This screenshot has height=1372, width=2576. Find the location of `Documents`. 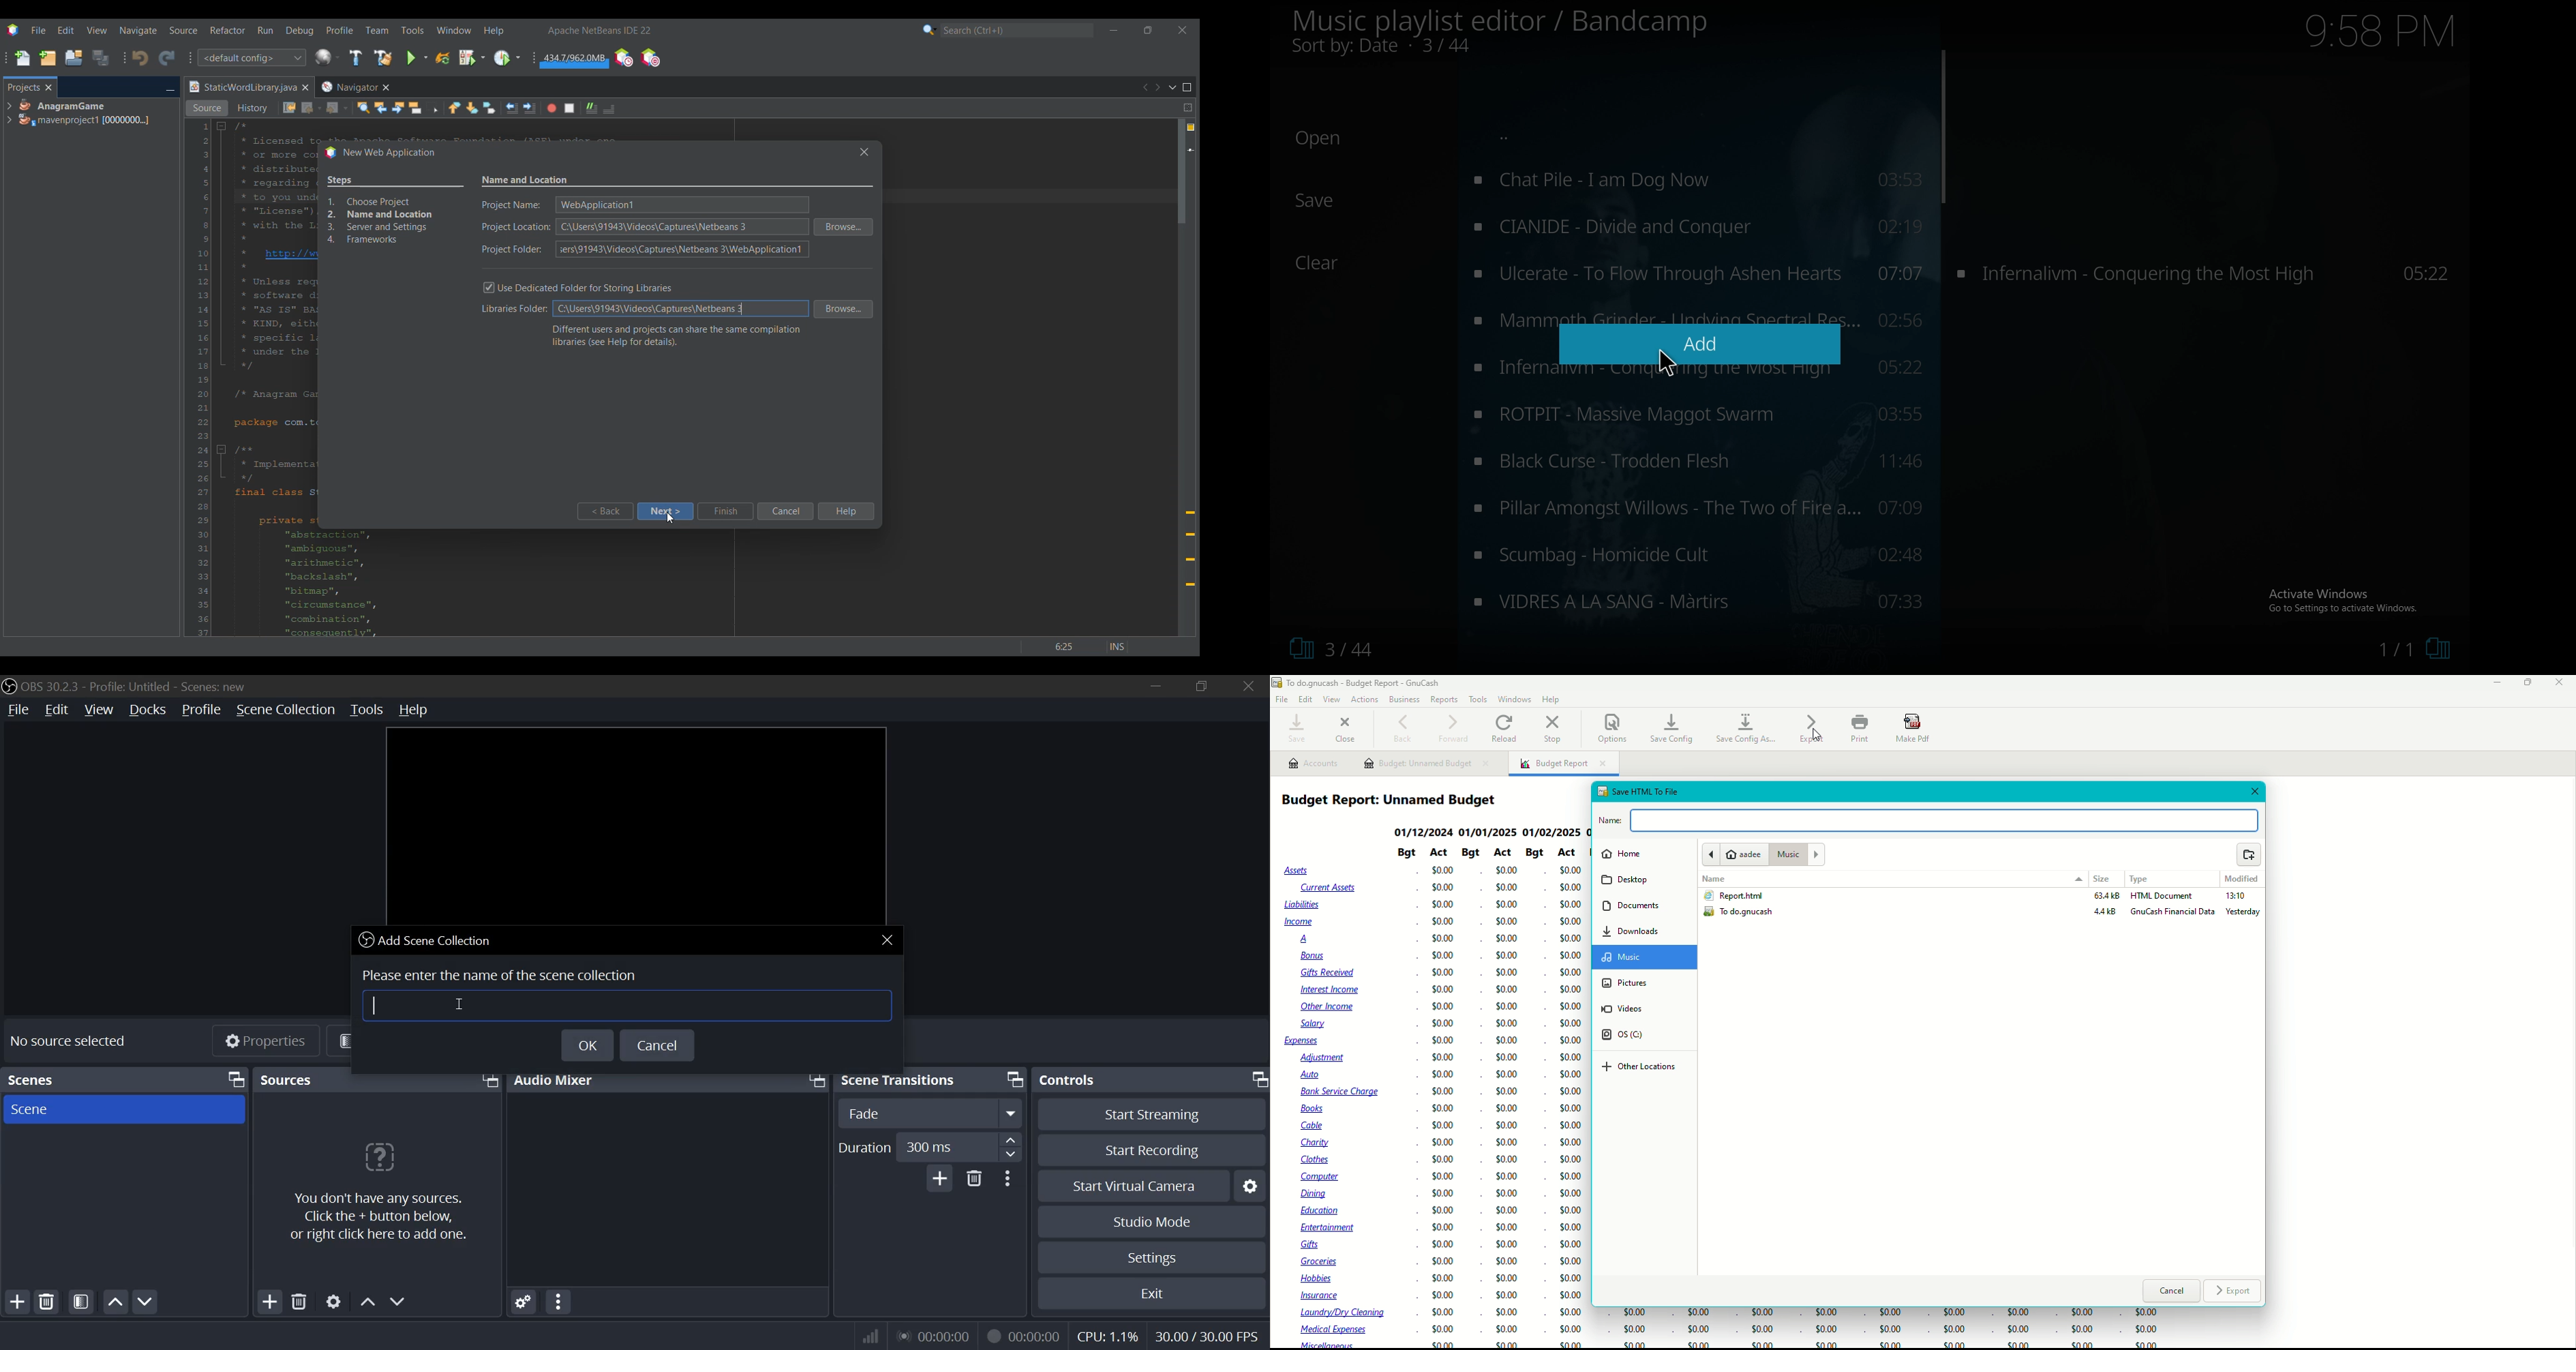

Documents is located at coordinates (1632, 905).